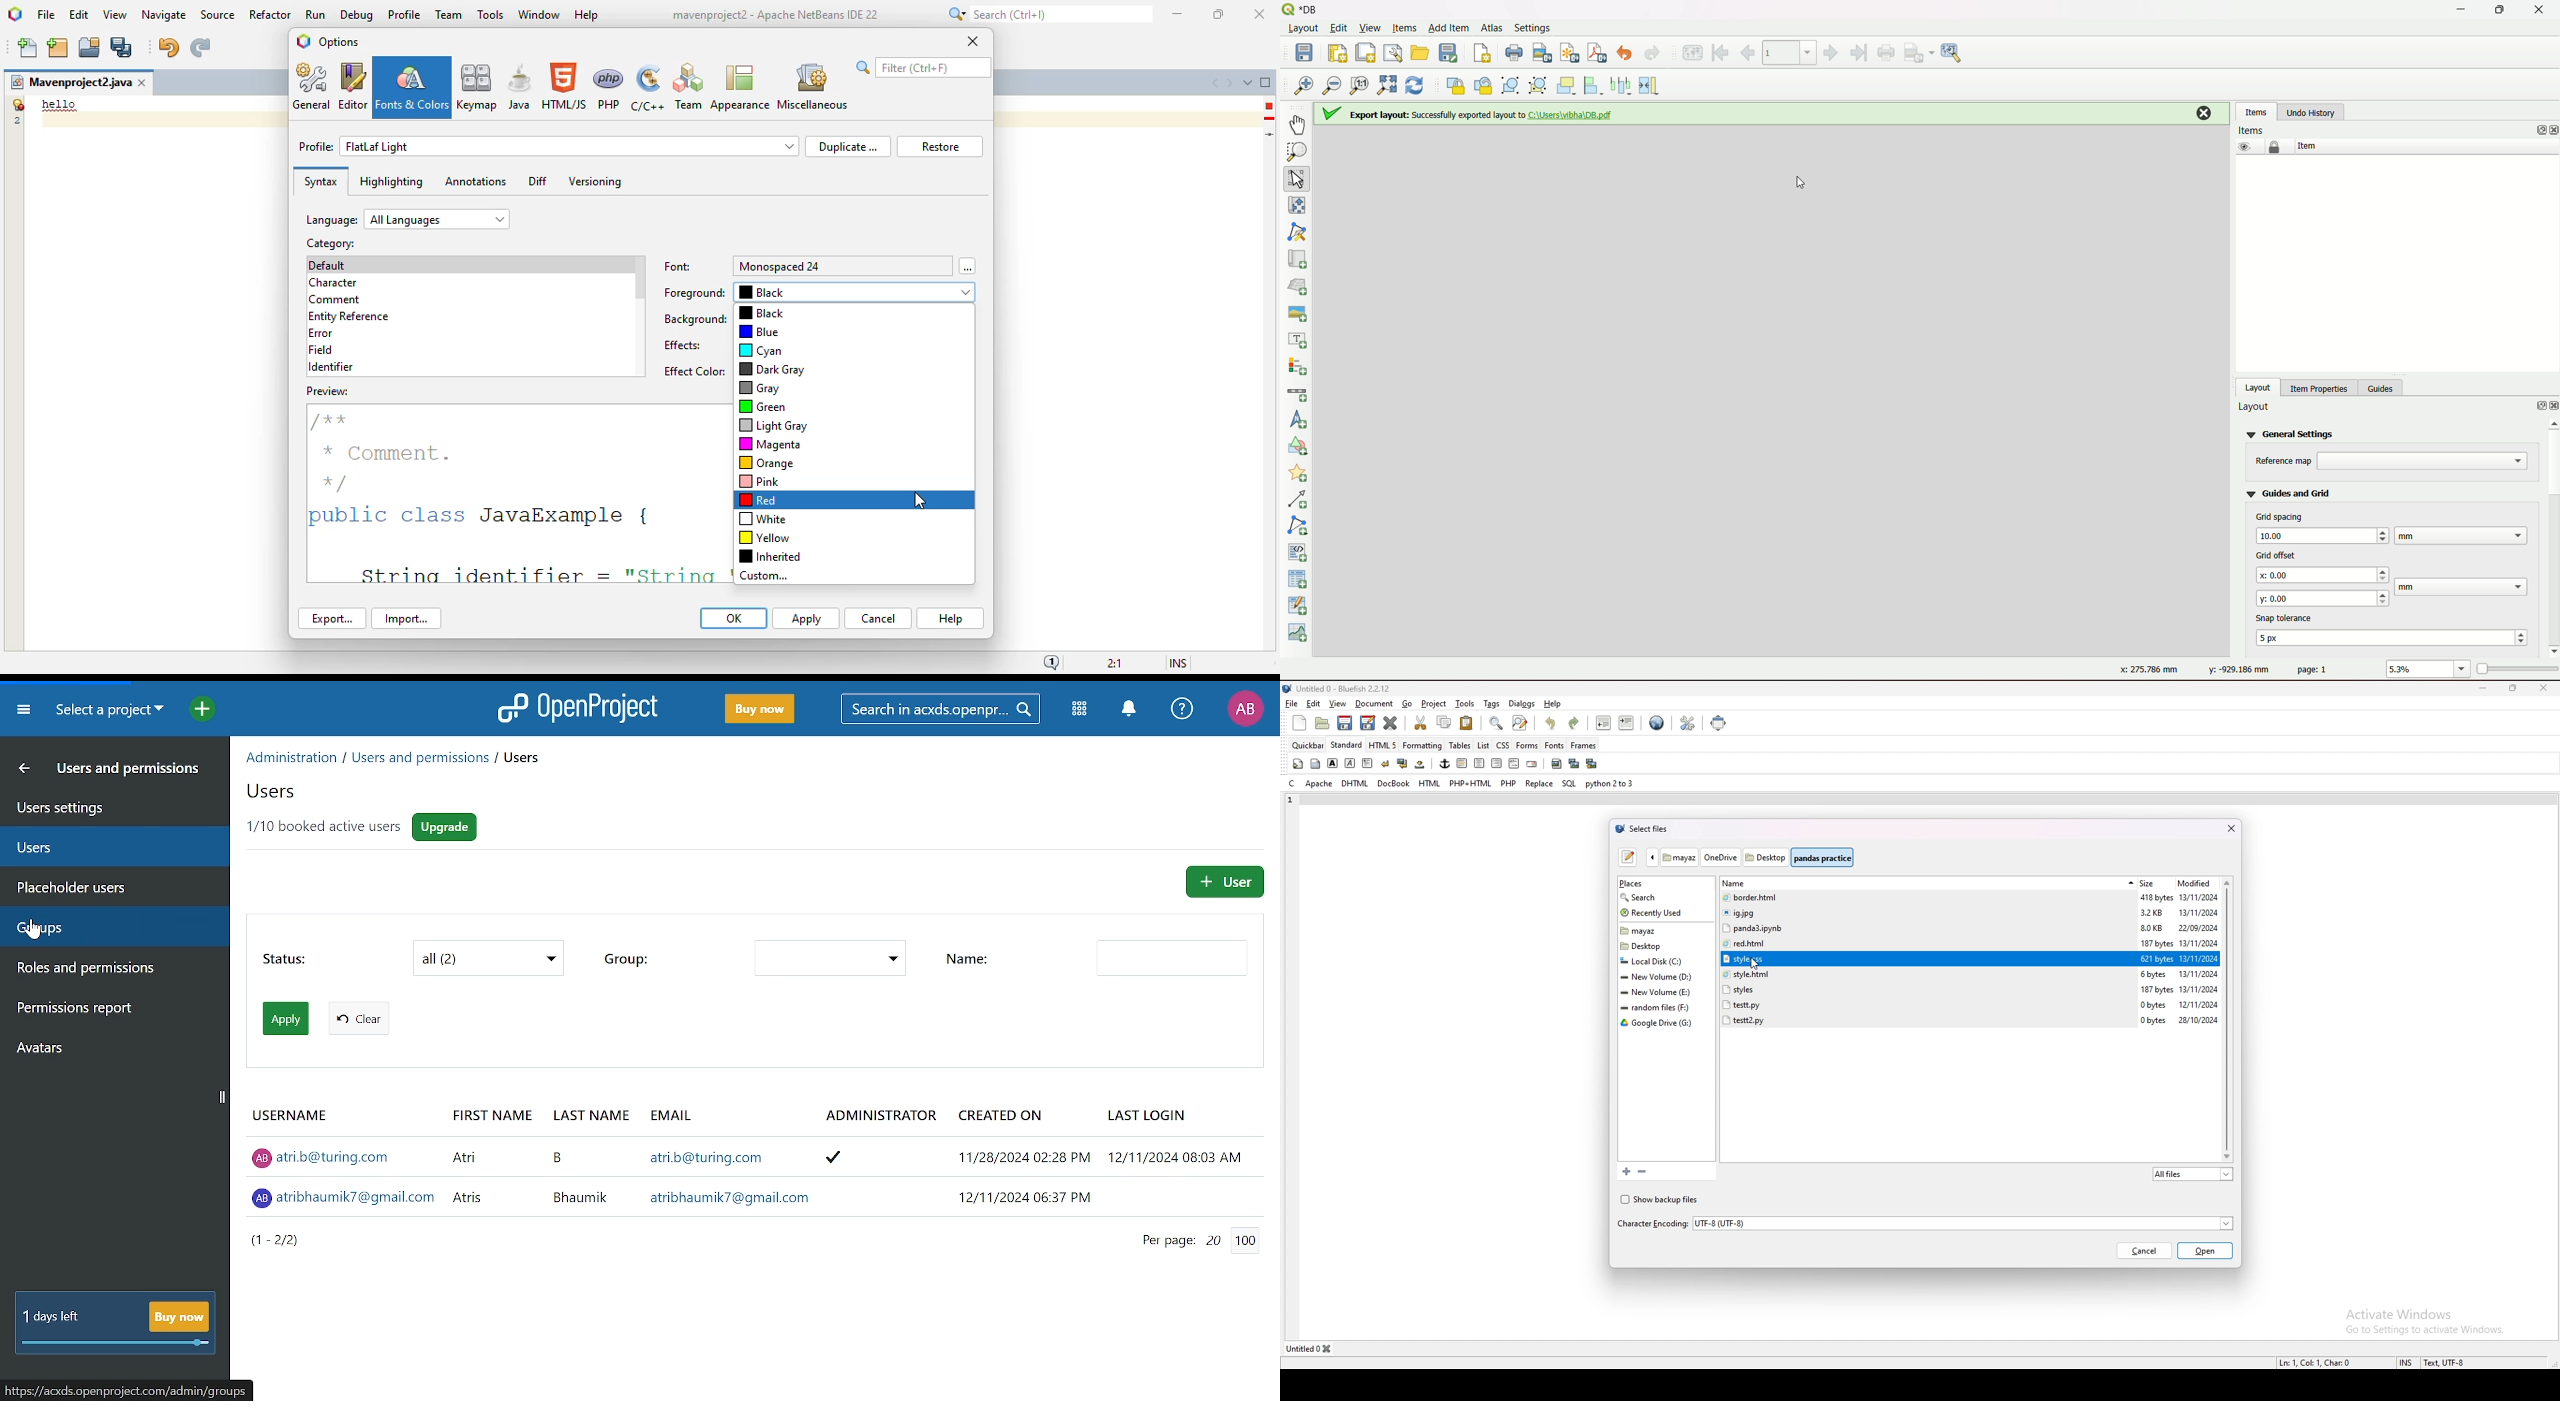  Describe the element at coordinates (1433, 704) in the screenshot. I see `project` at that location.